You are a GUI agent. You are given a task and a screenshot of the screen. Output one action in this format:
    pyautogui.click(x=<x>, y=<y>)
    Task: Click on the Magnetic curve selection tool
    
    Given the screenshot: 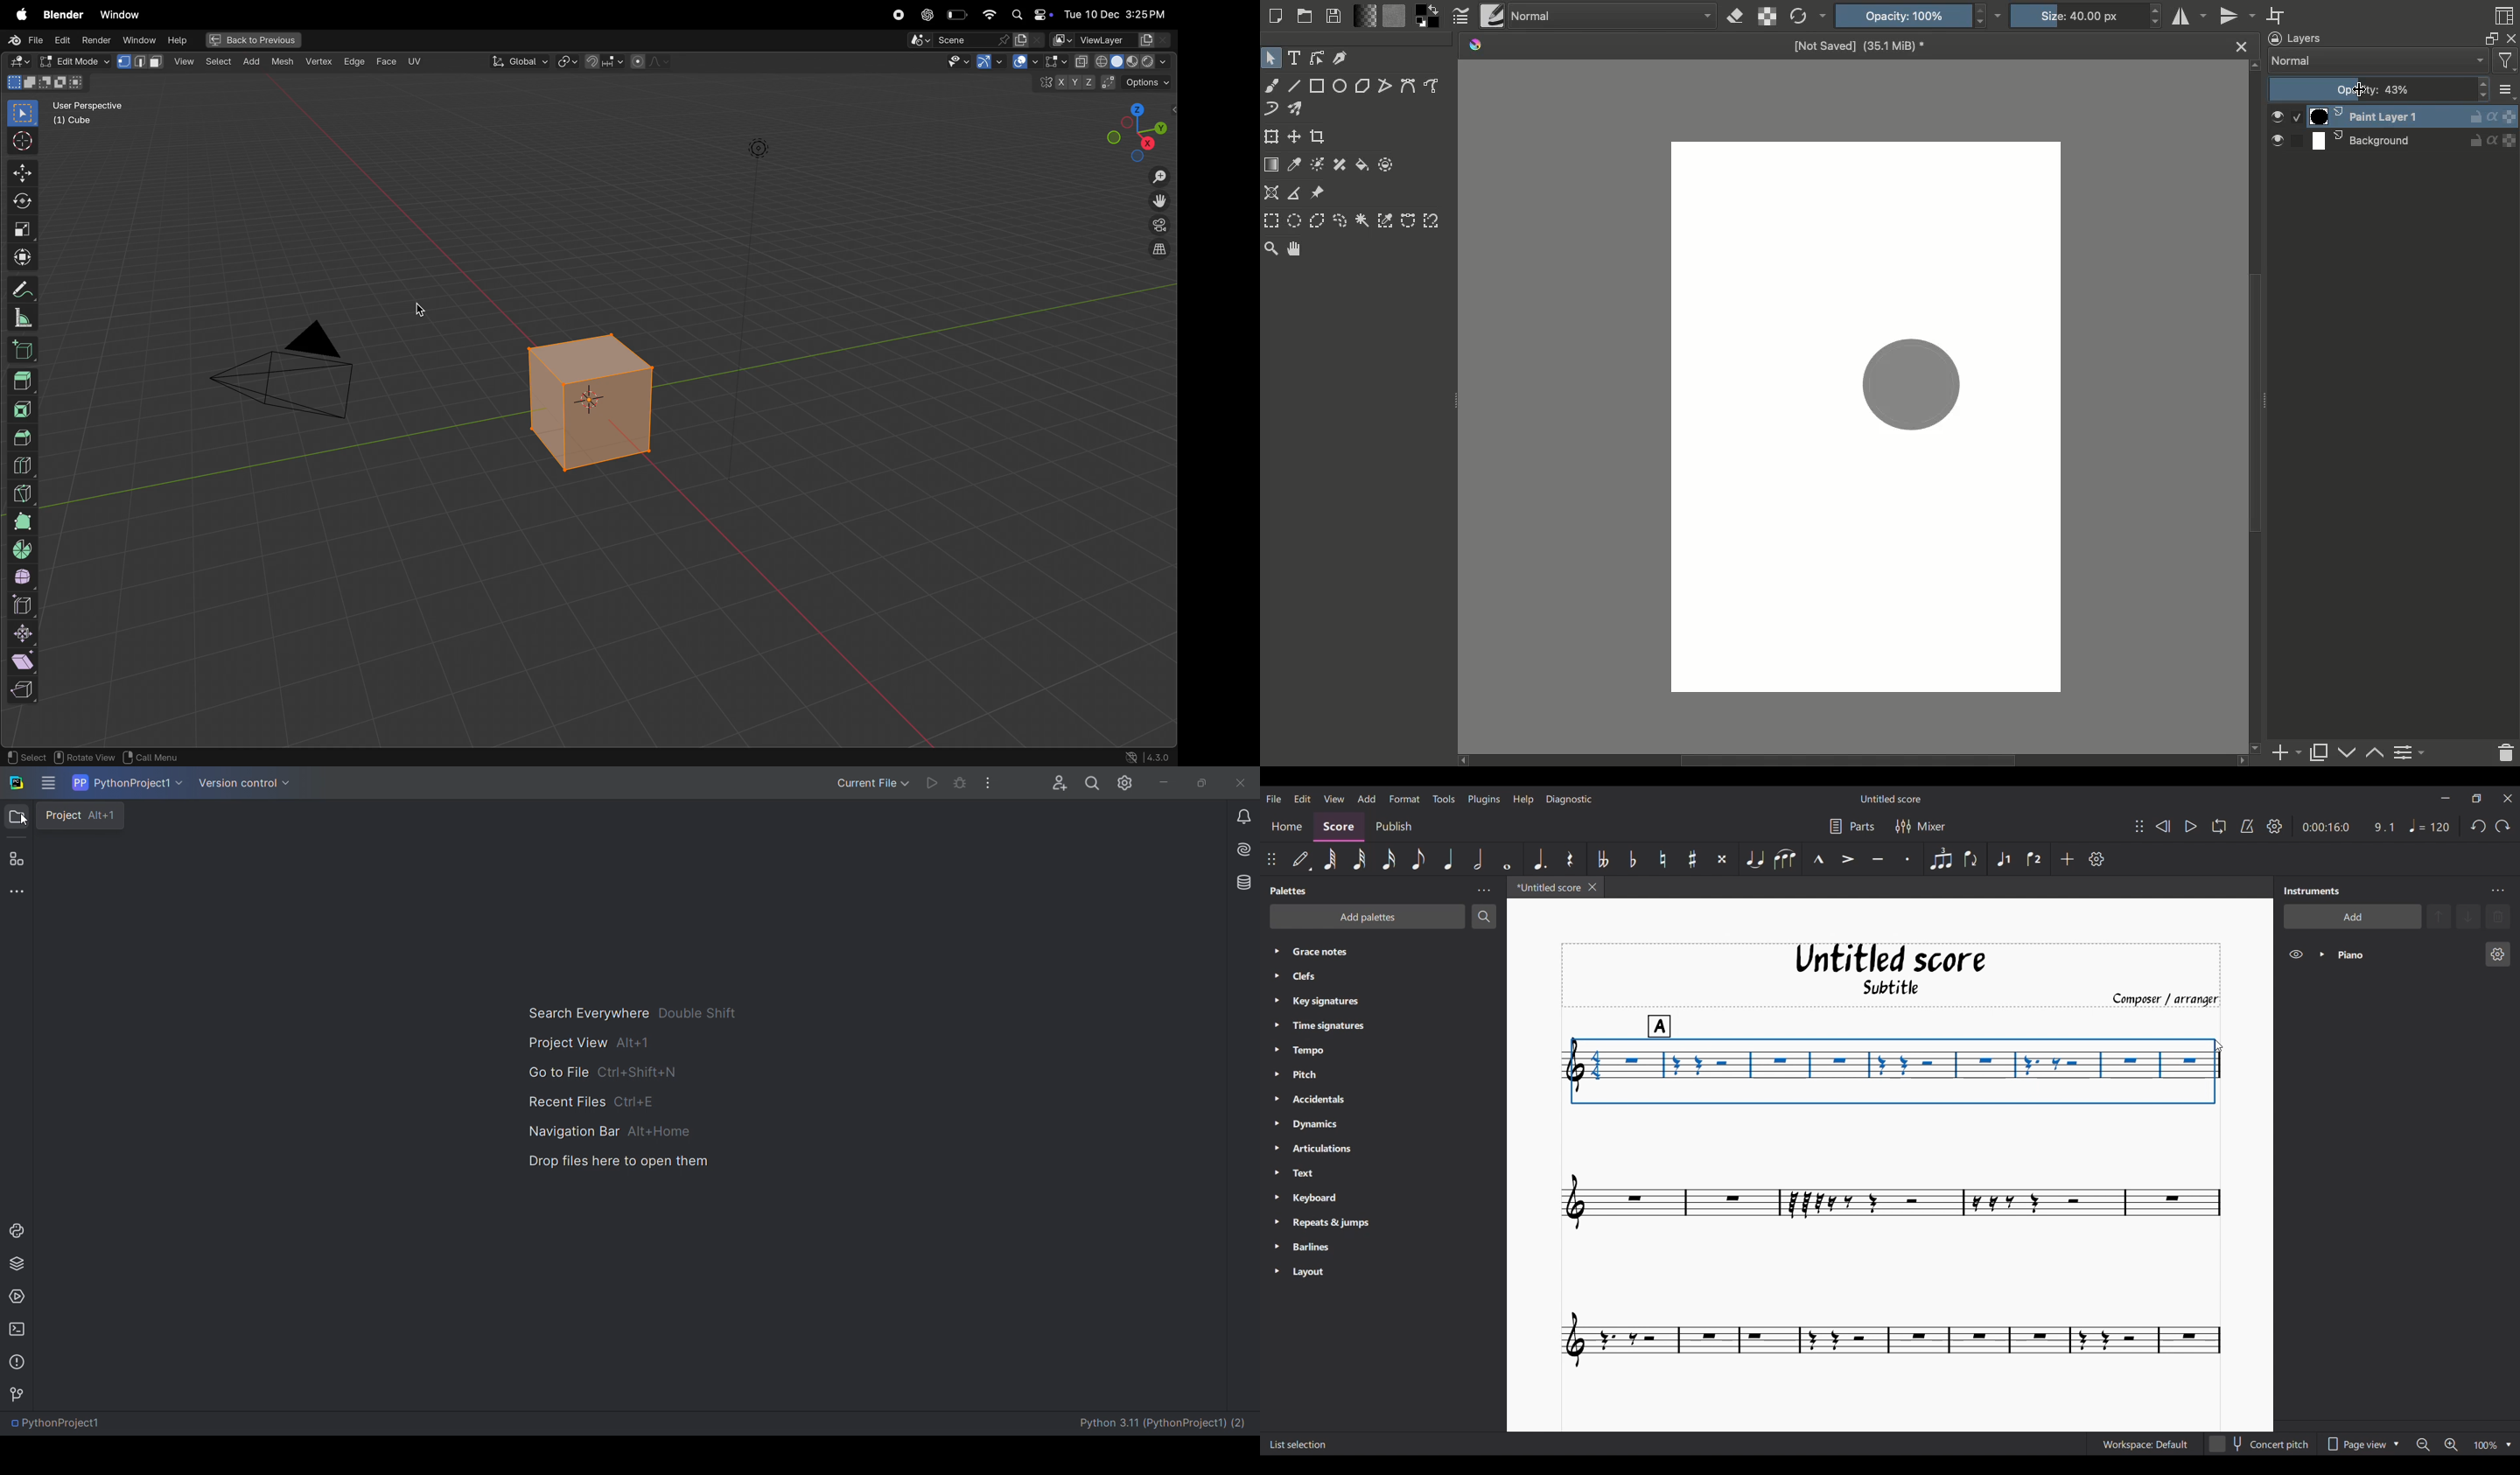 What is the action you would take?
    pyautogui.click(x=1435, y=220)
    